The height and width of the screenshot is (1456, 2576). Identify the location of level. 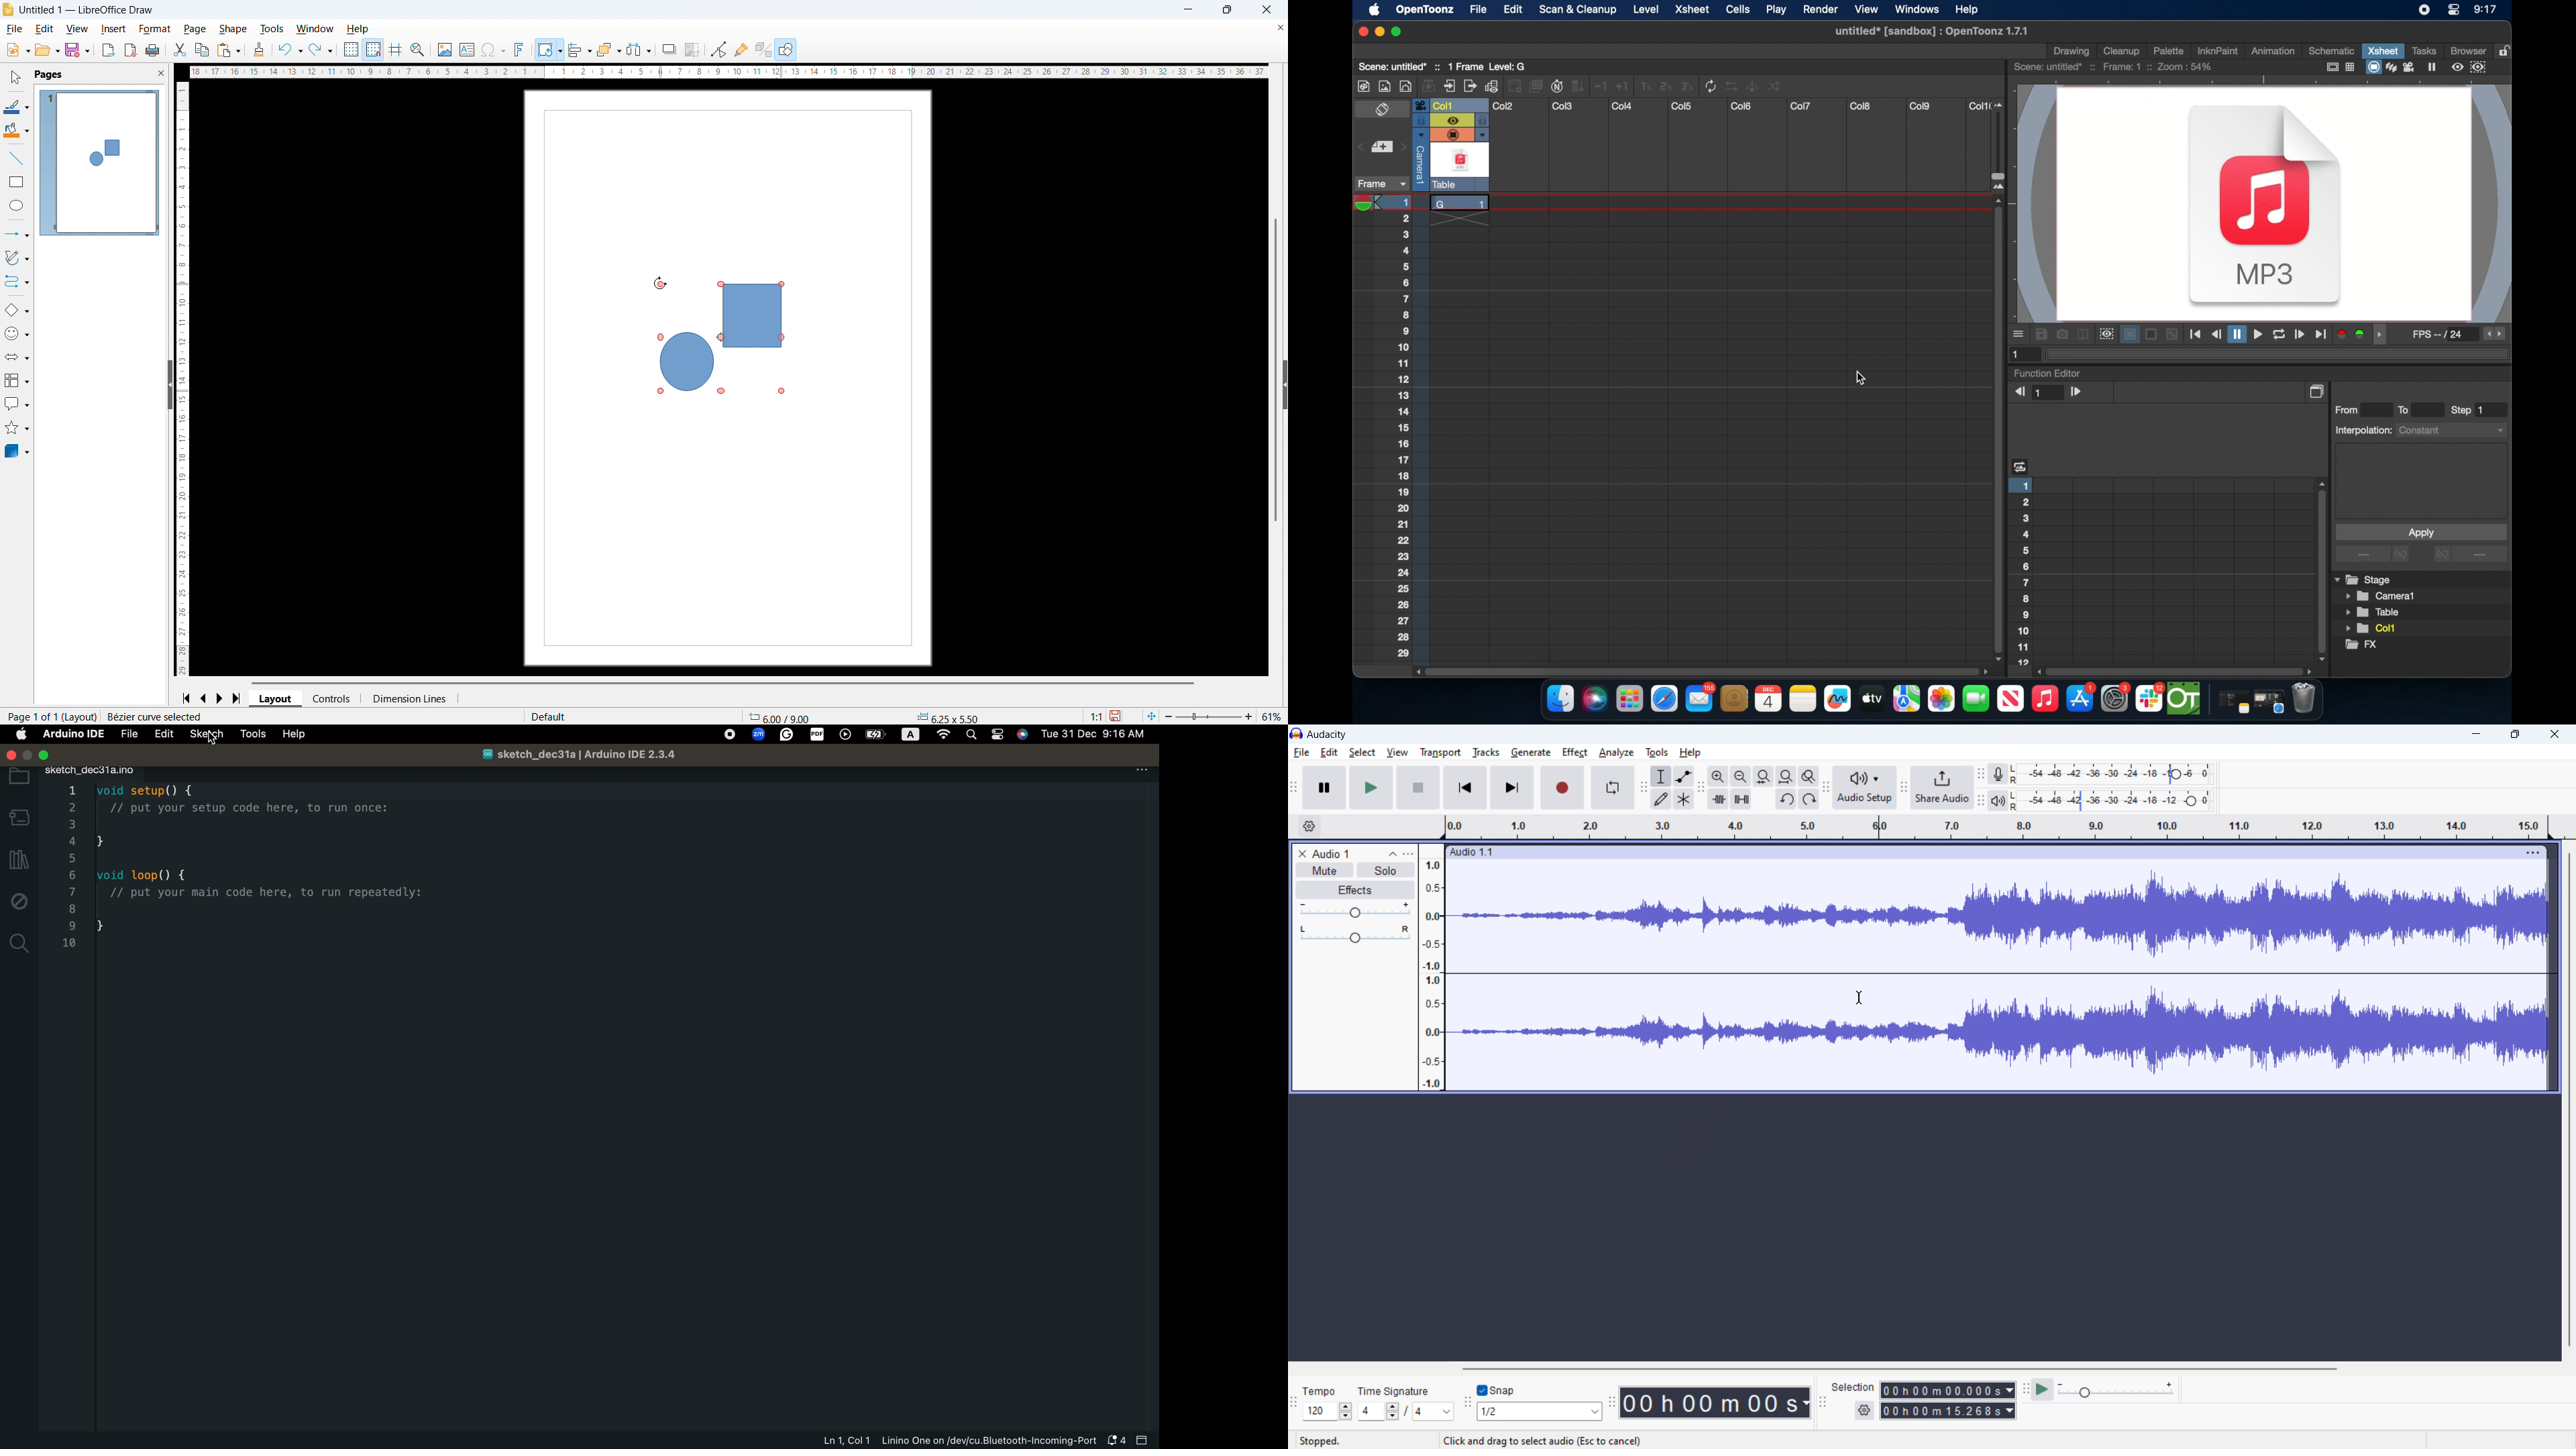
(1648, 9).